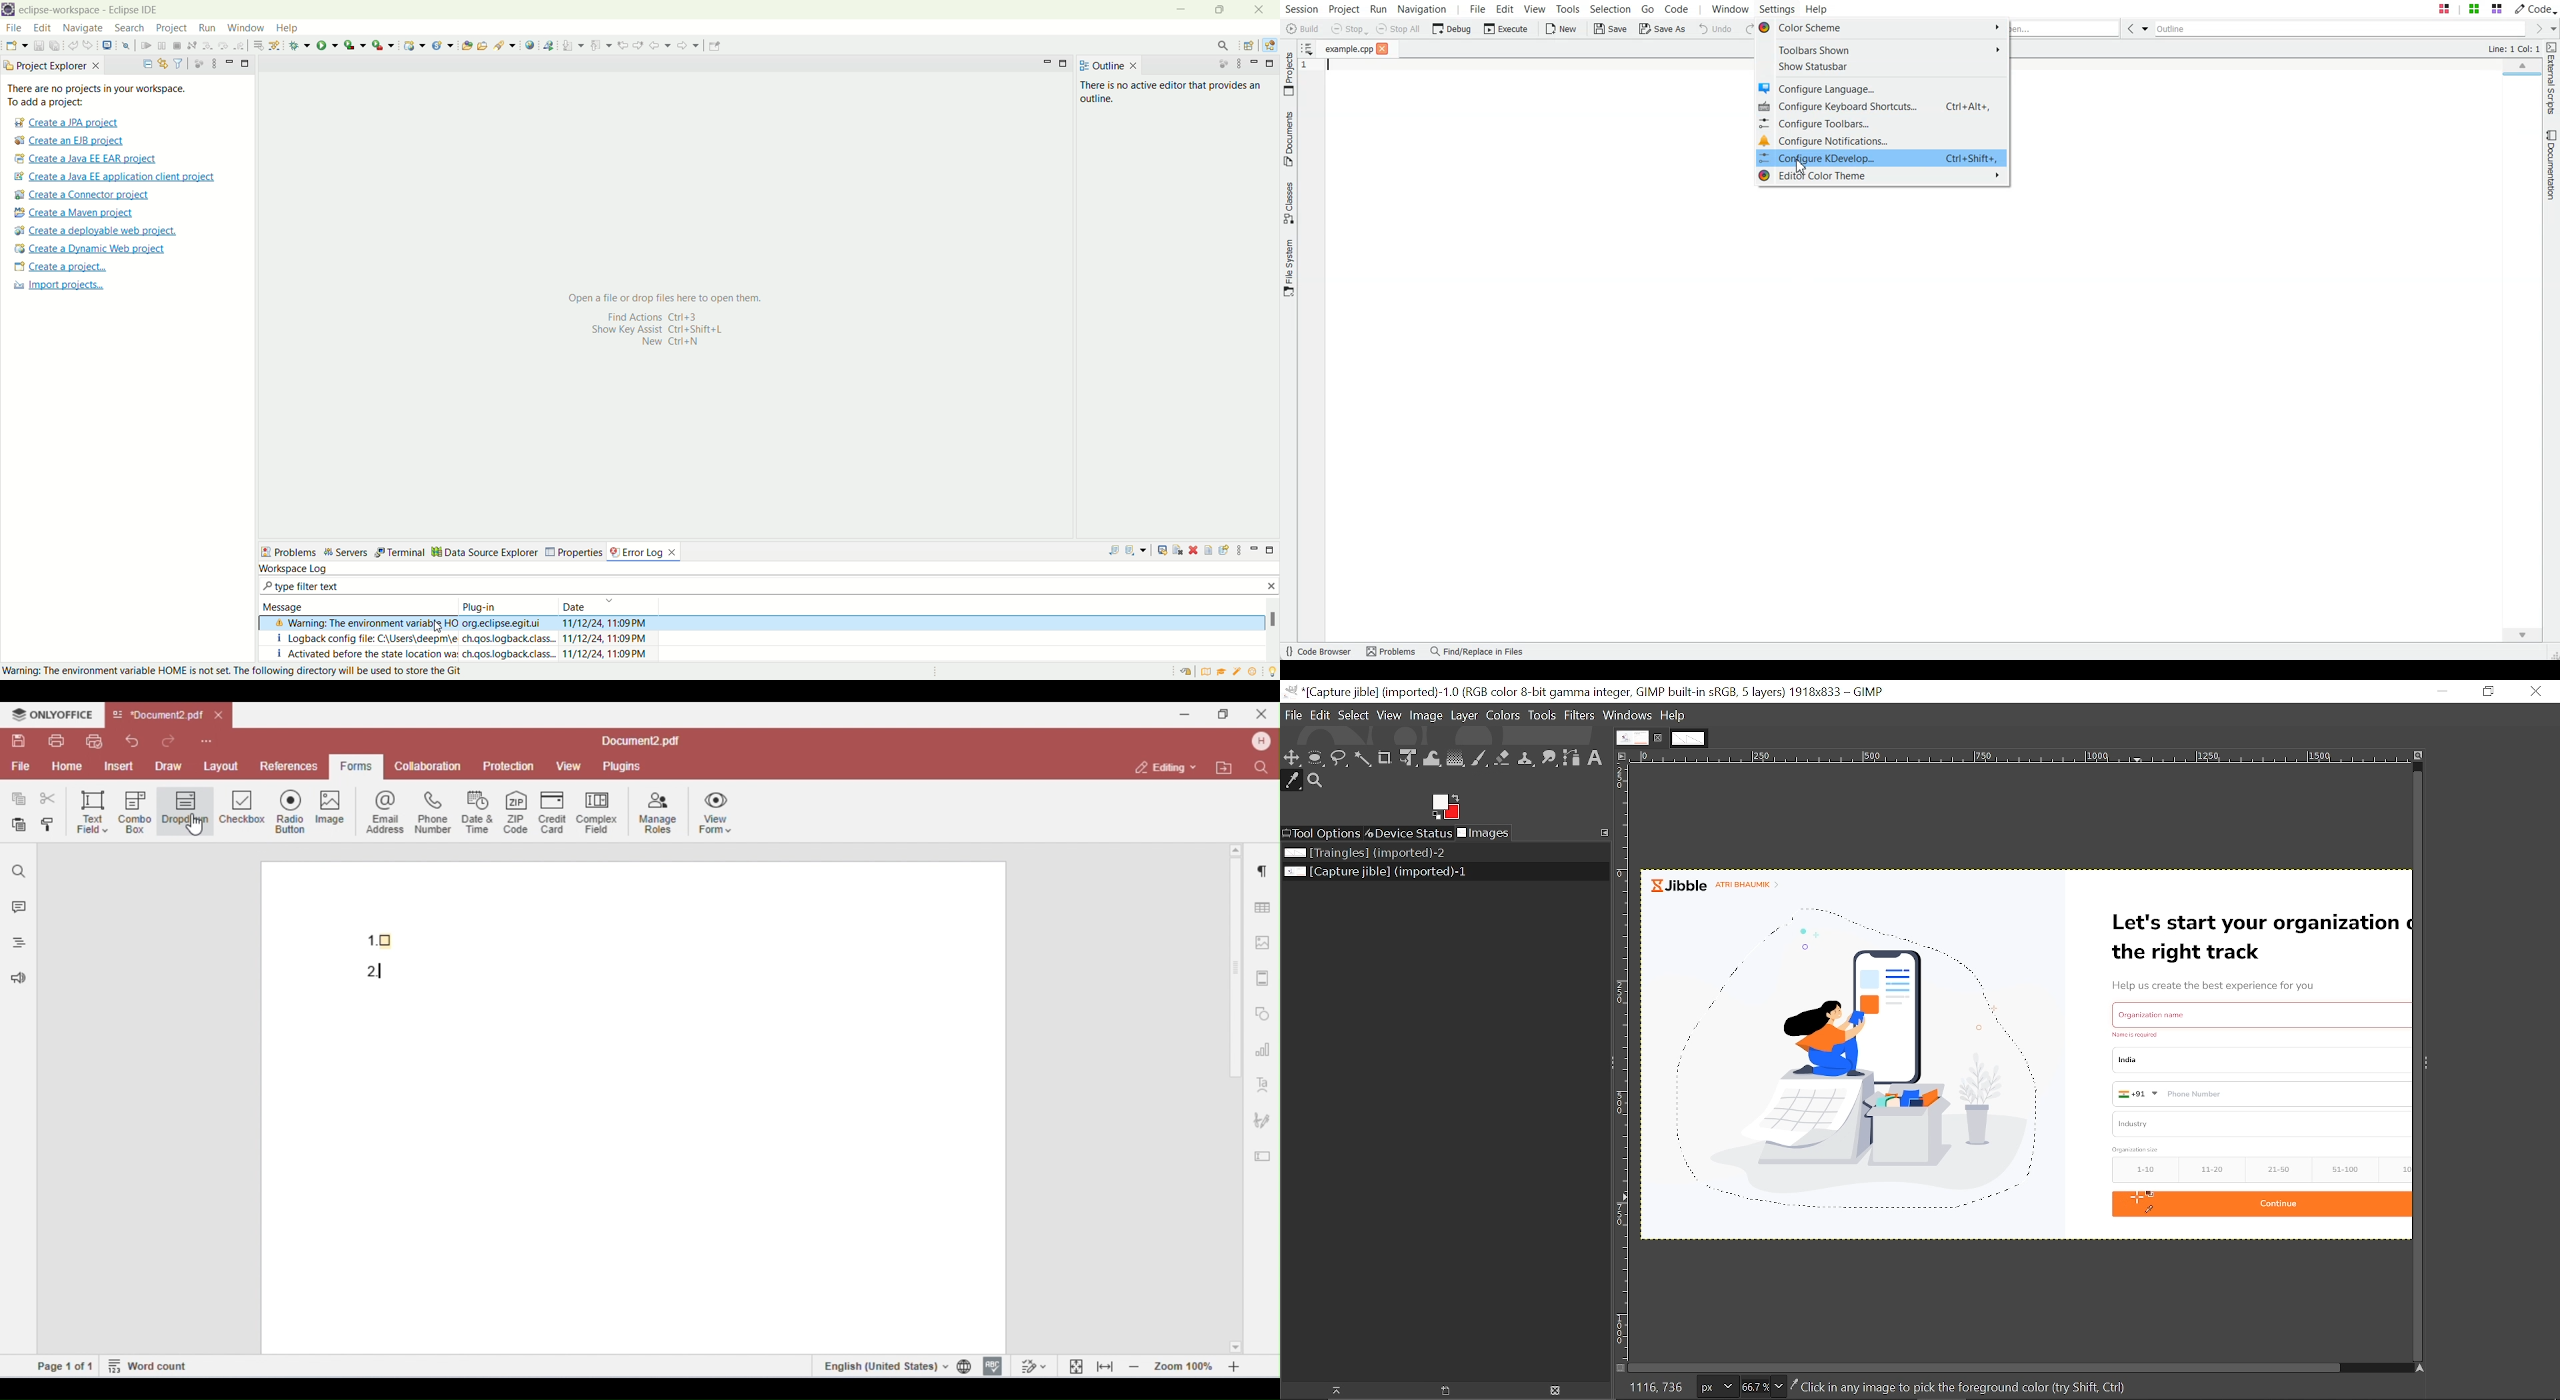 Image resolution: width=2576 pixels, height=1400 pixels. I want to click on logo, so click(8, 9).